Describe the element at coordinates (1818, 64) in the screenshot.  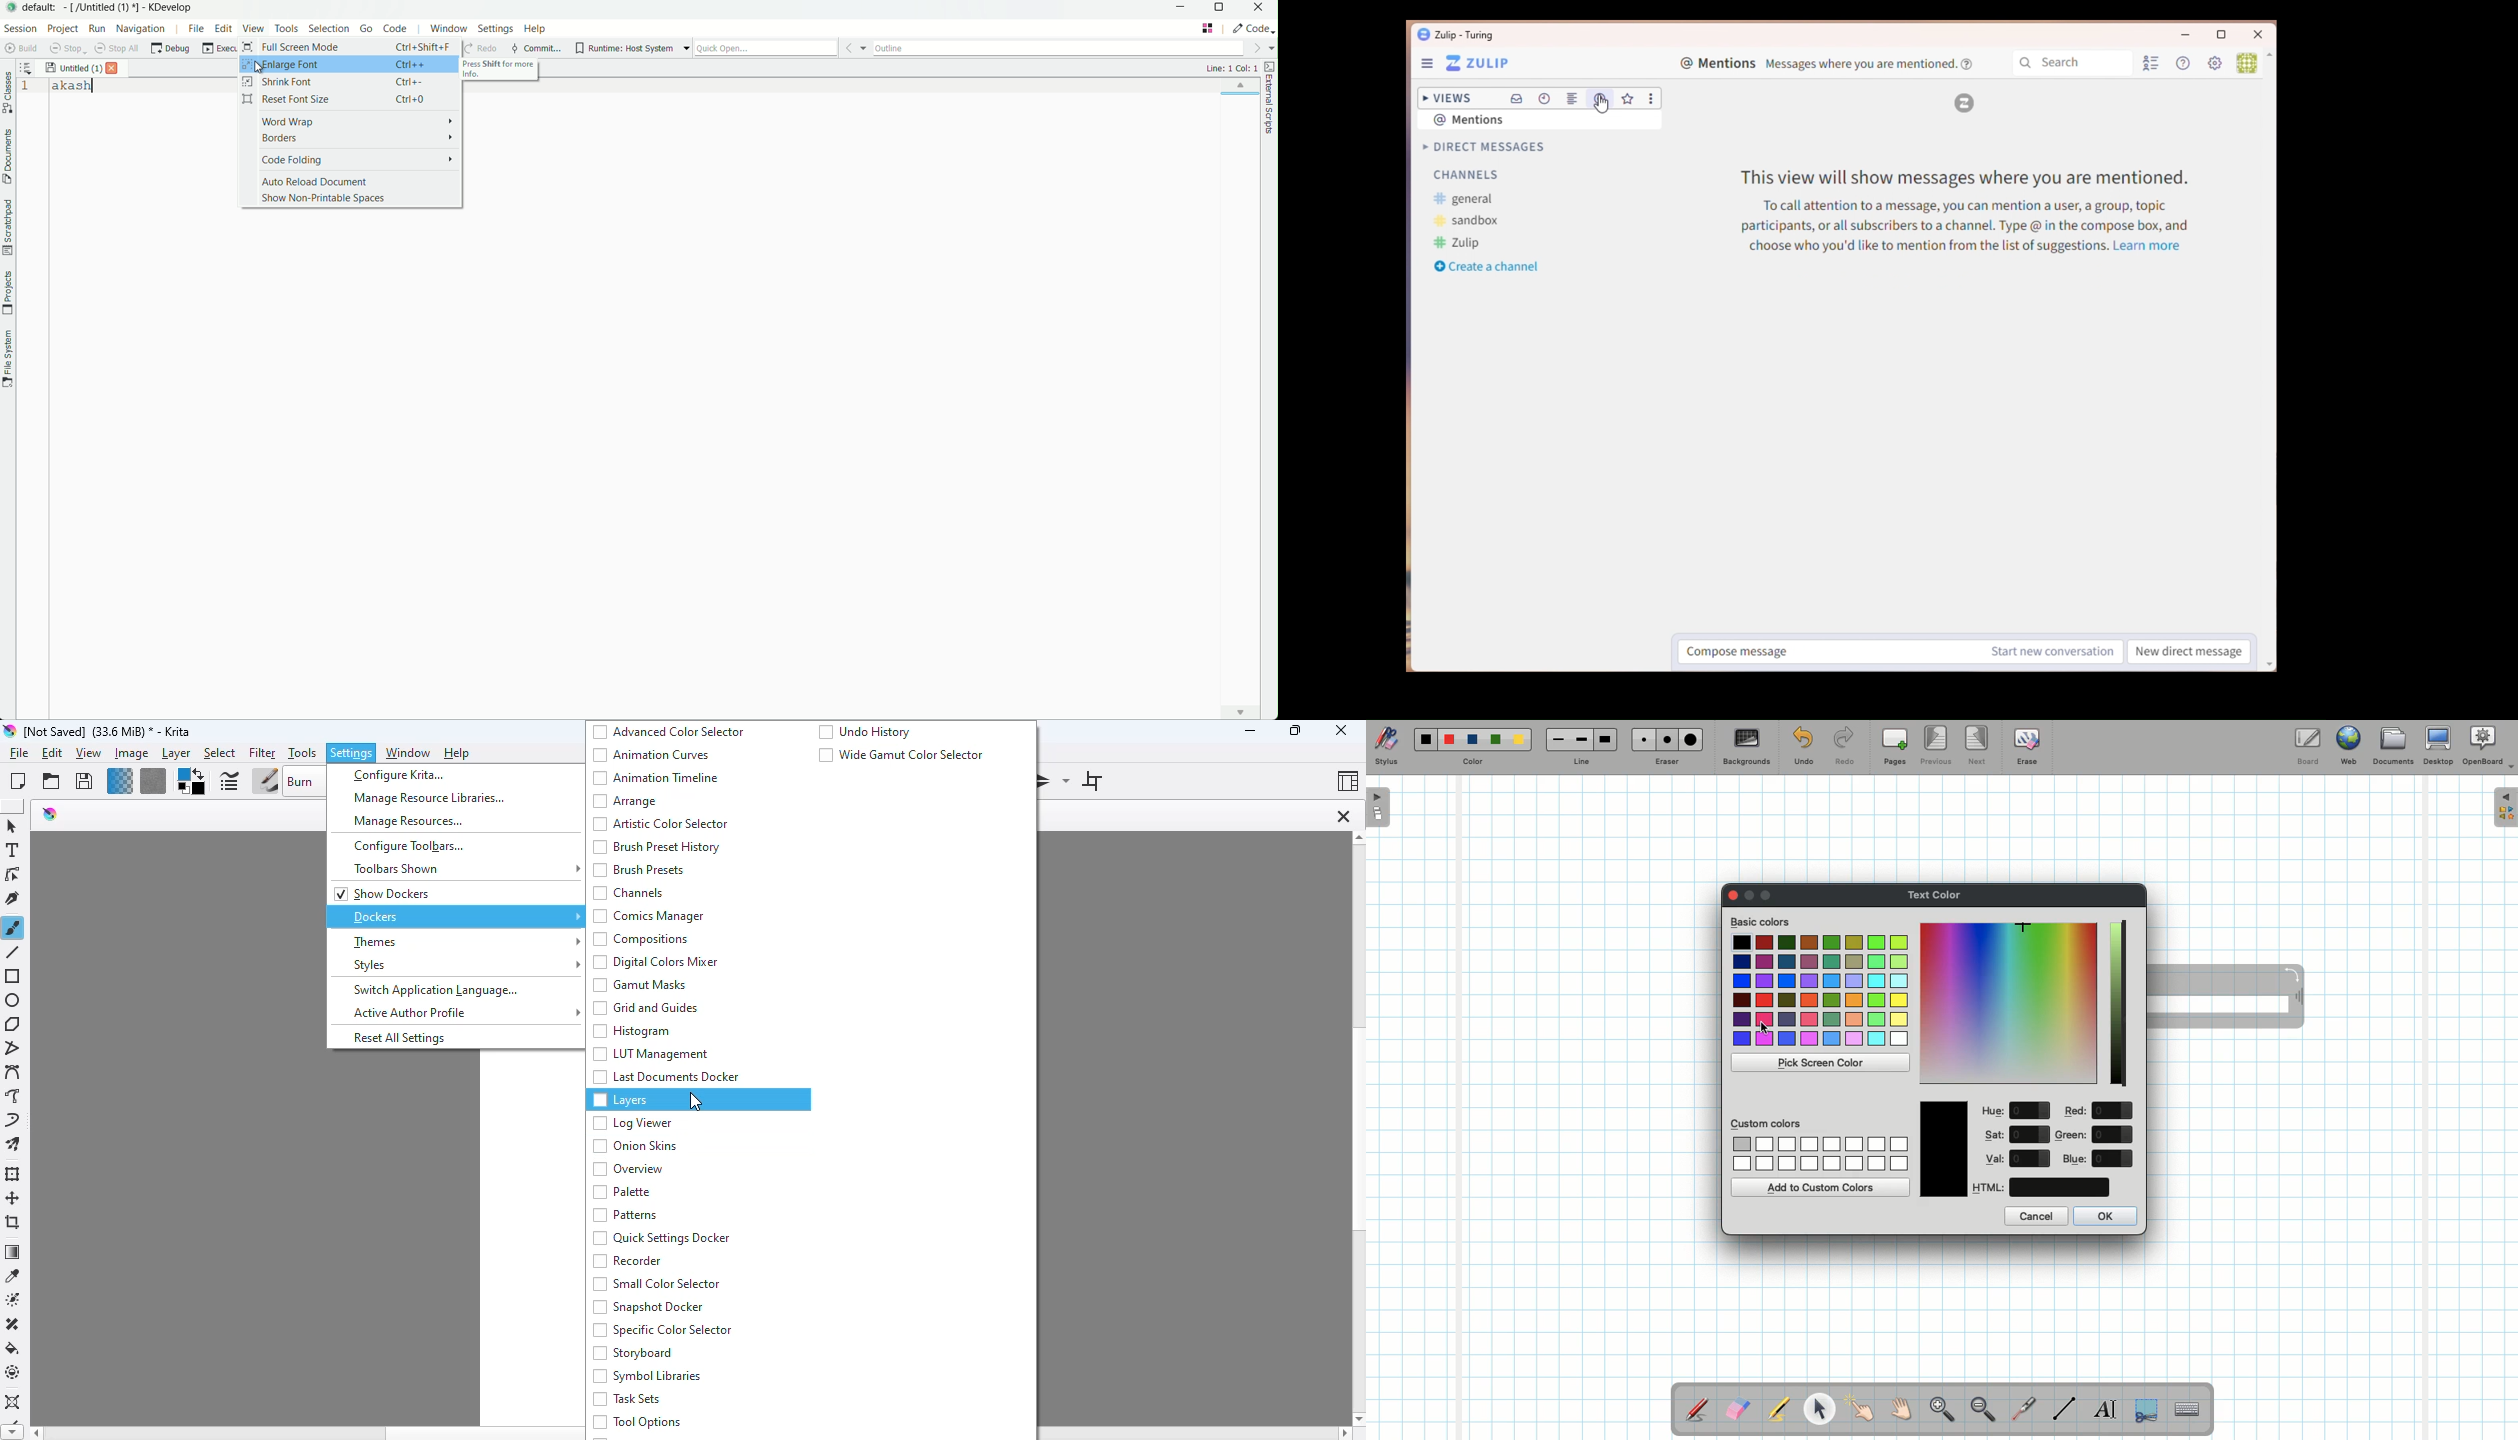
I see `@mentions` at that location.